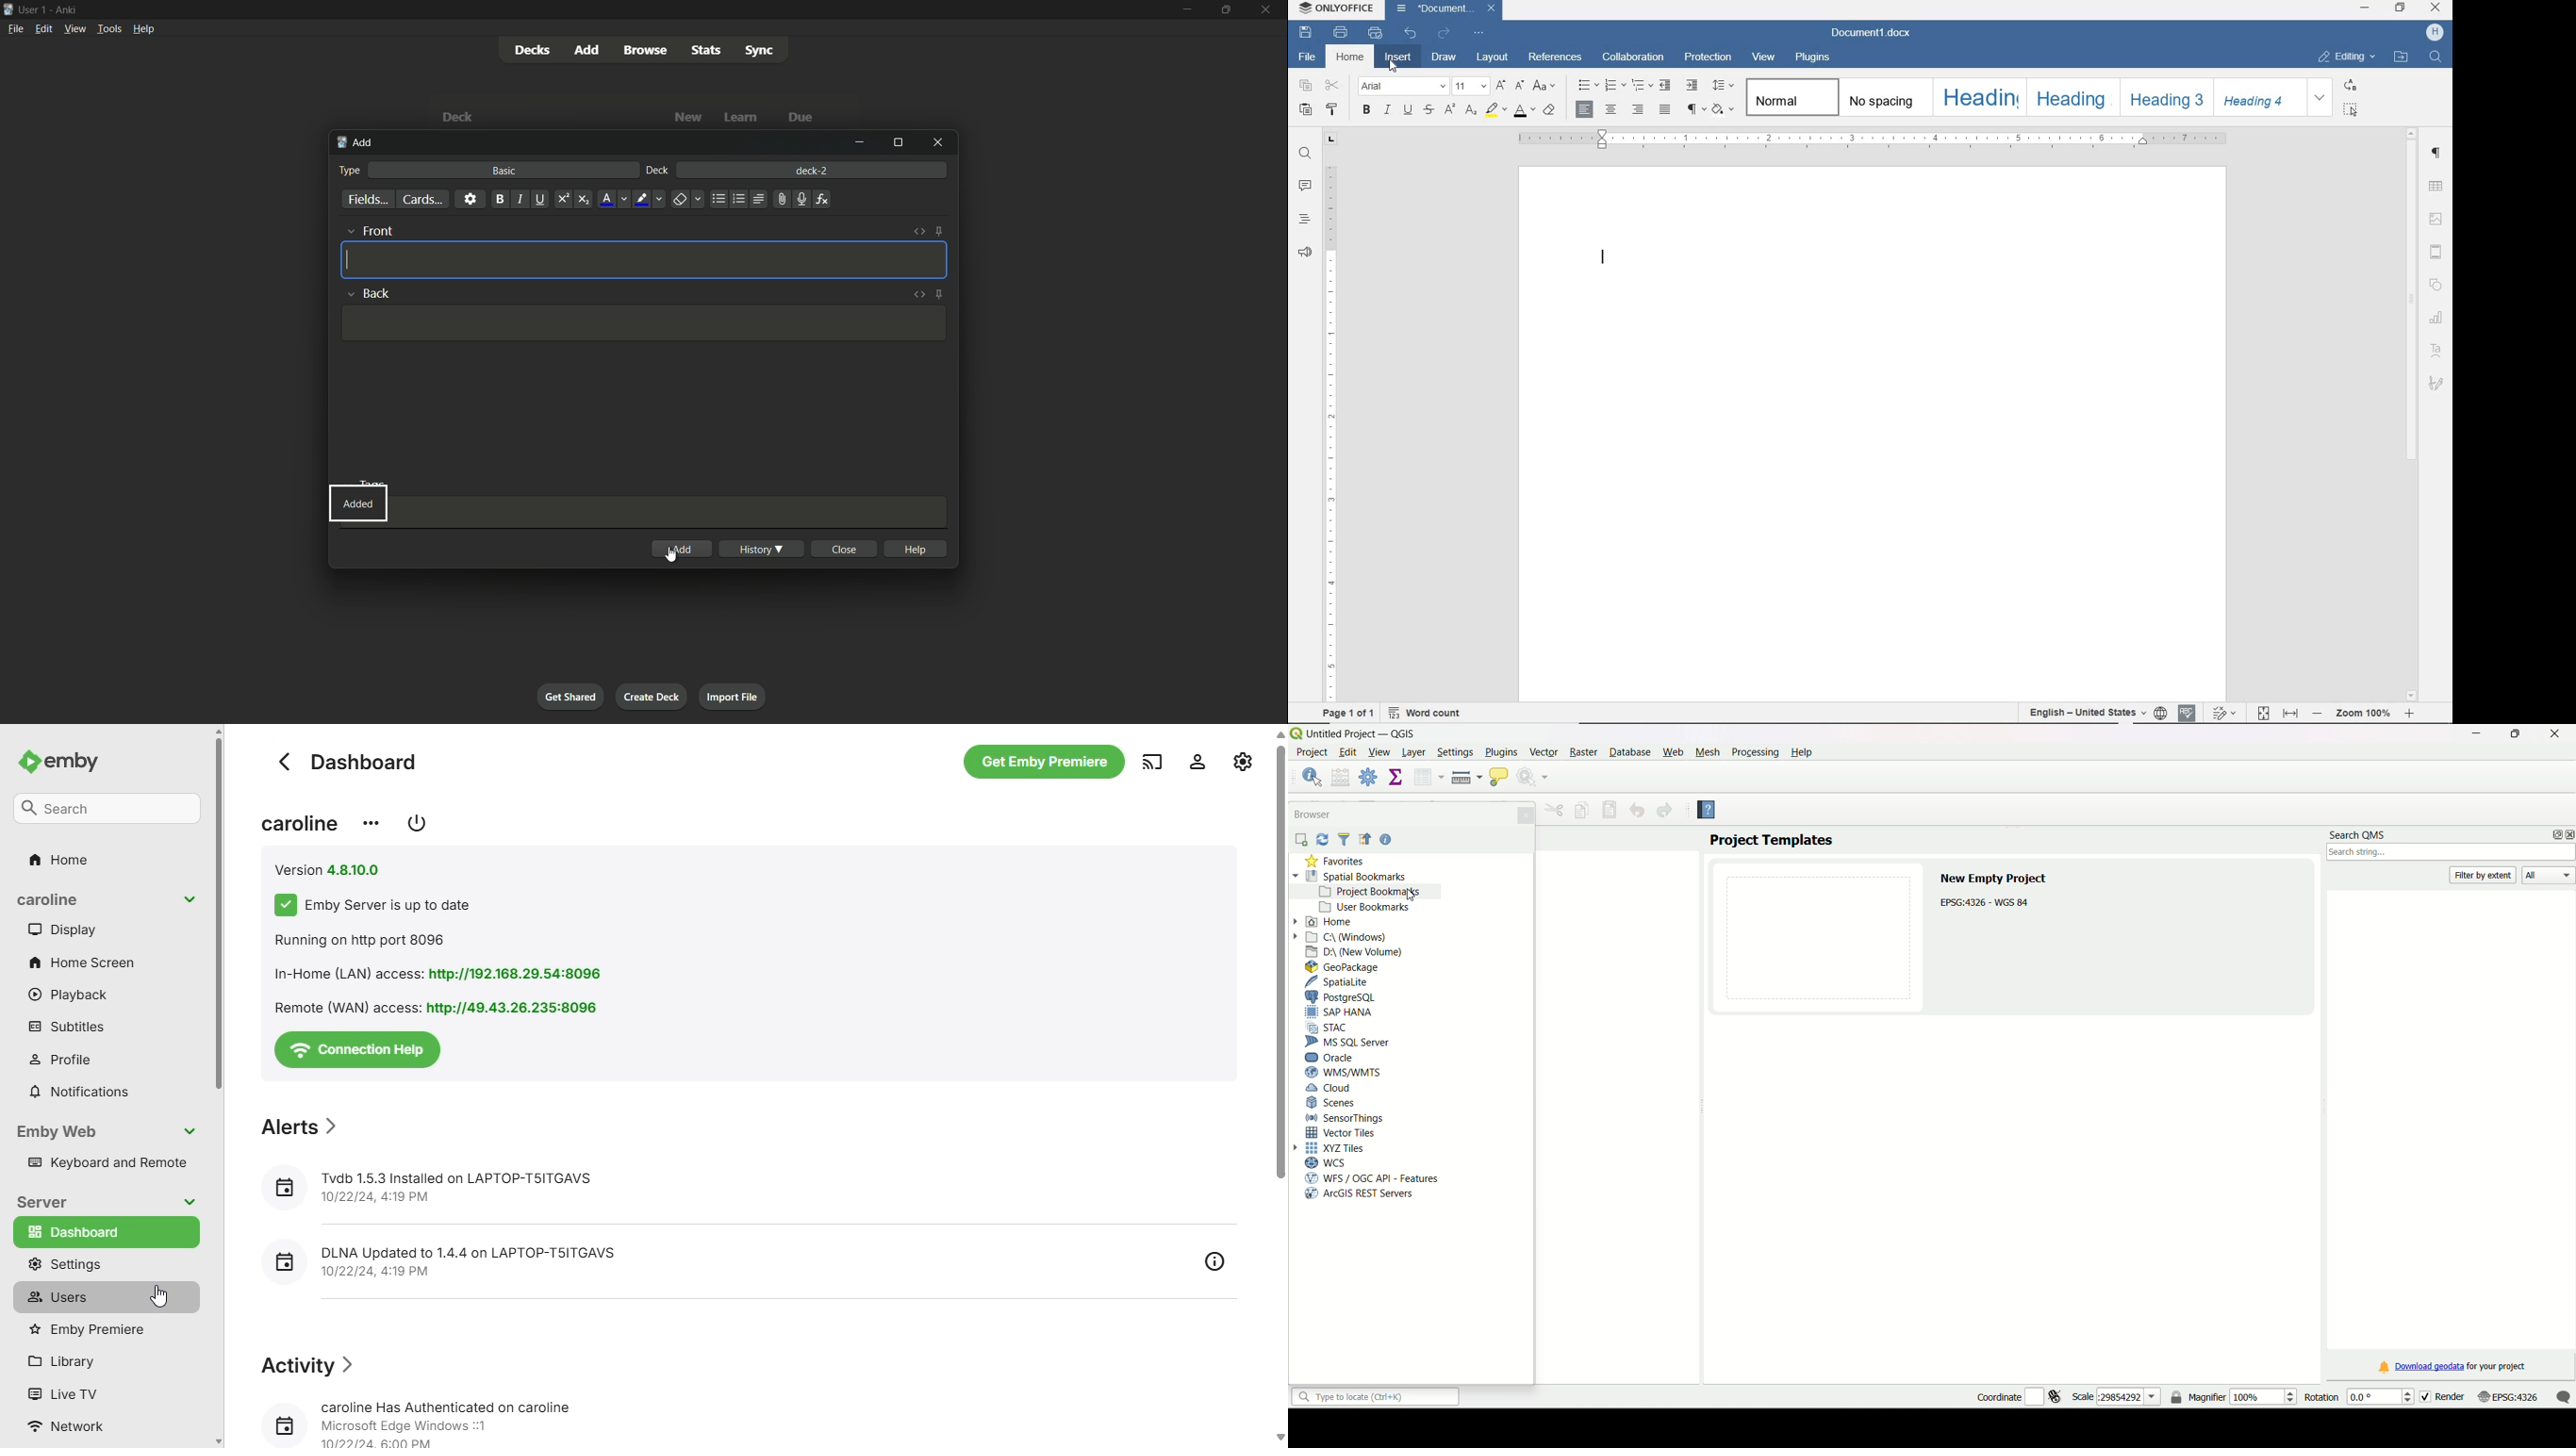  Describe the element at coordinates (612, 199) in the screenshot. I see `font color` at that location.